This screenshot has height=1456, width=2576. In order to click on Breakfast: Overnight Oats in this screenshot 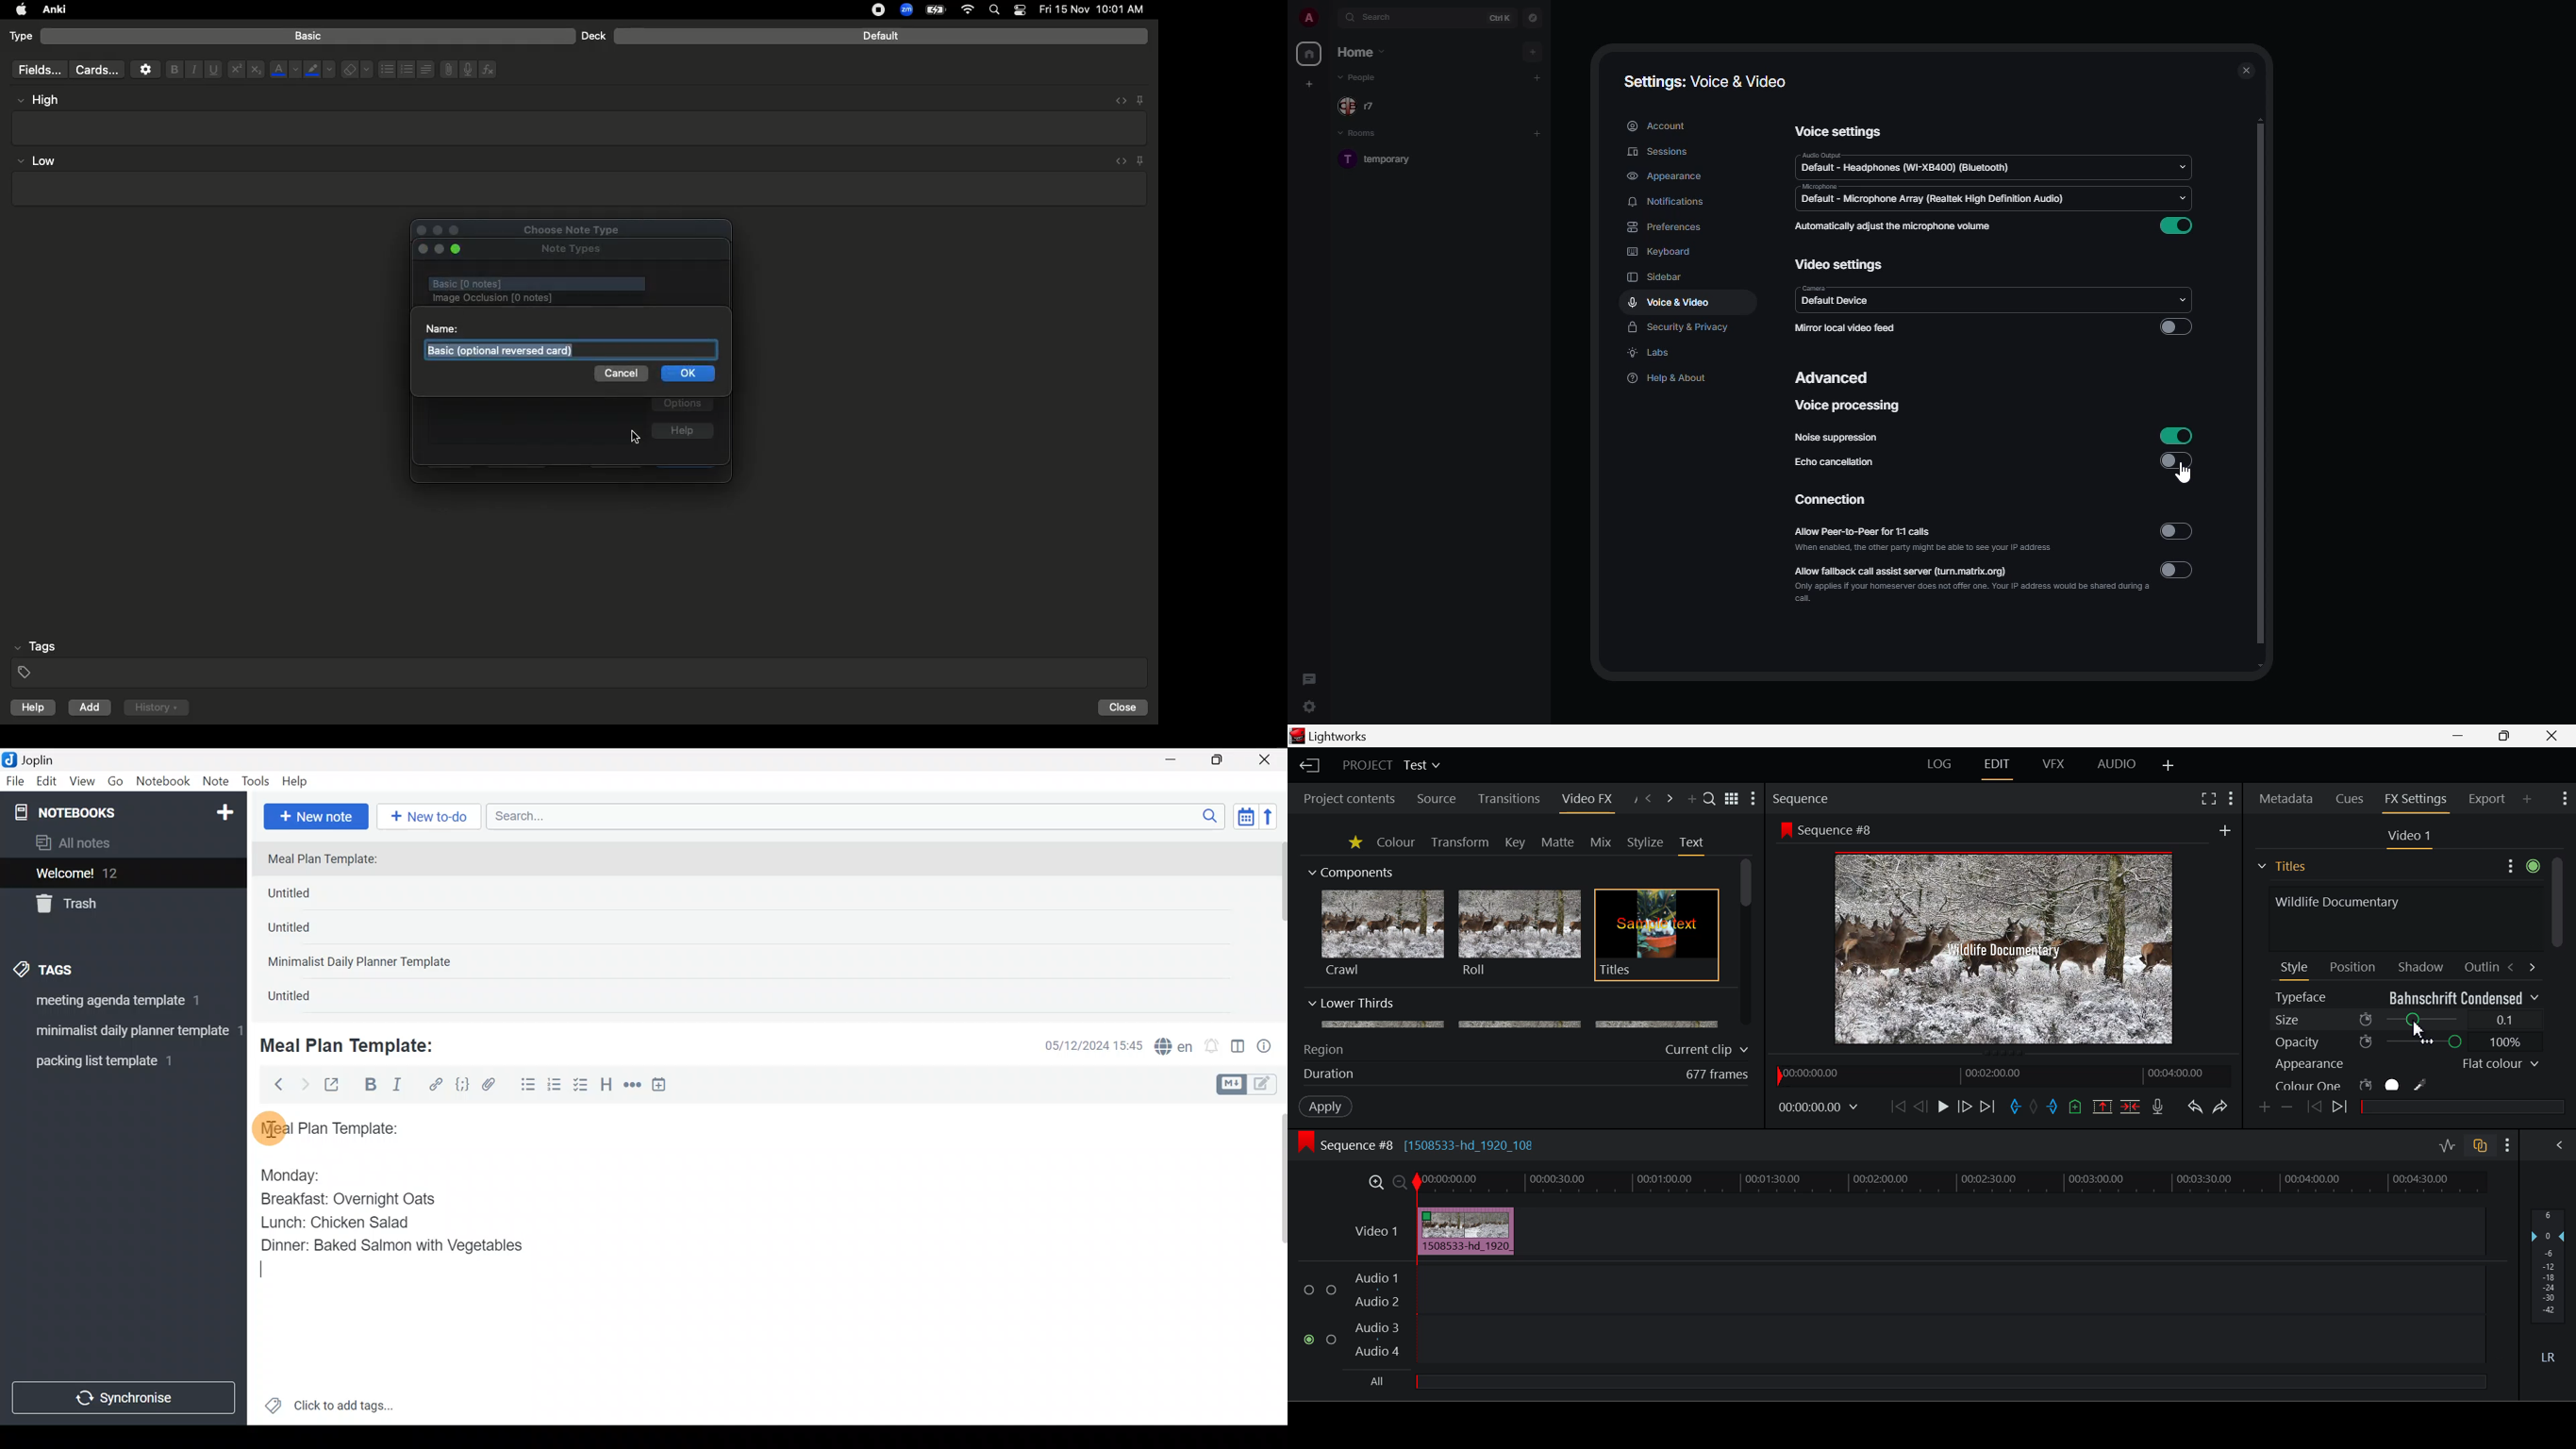, I will do `click(345, 1201)`.